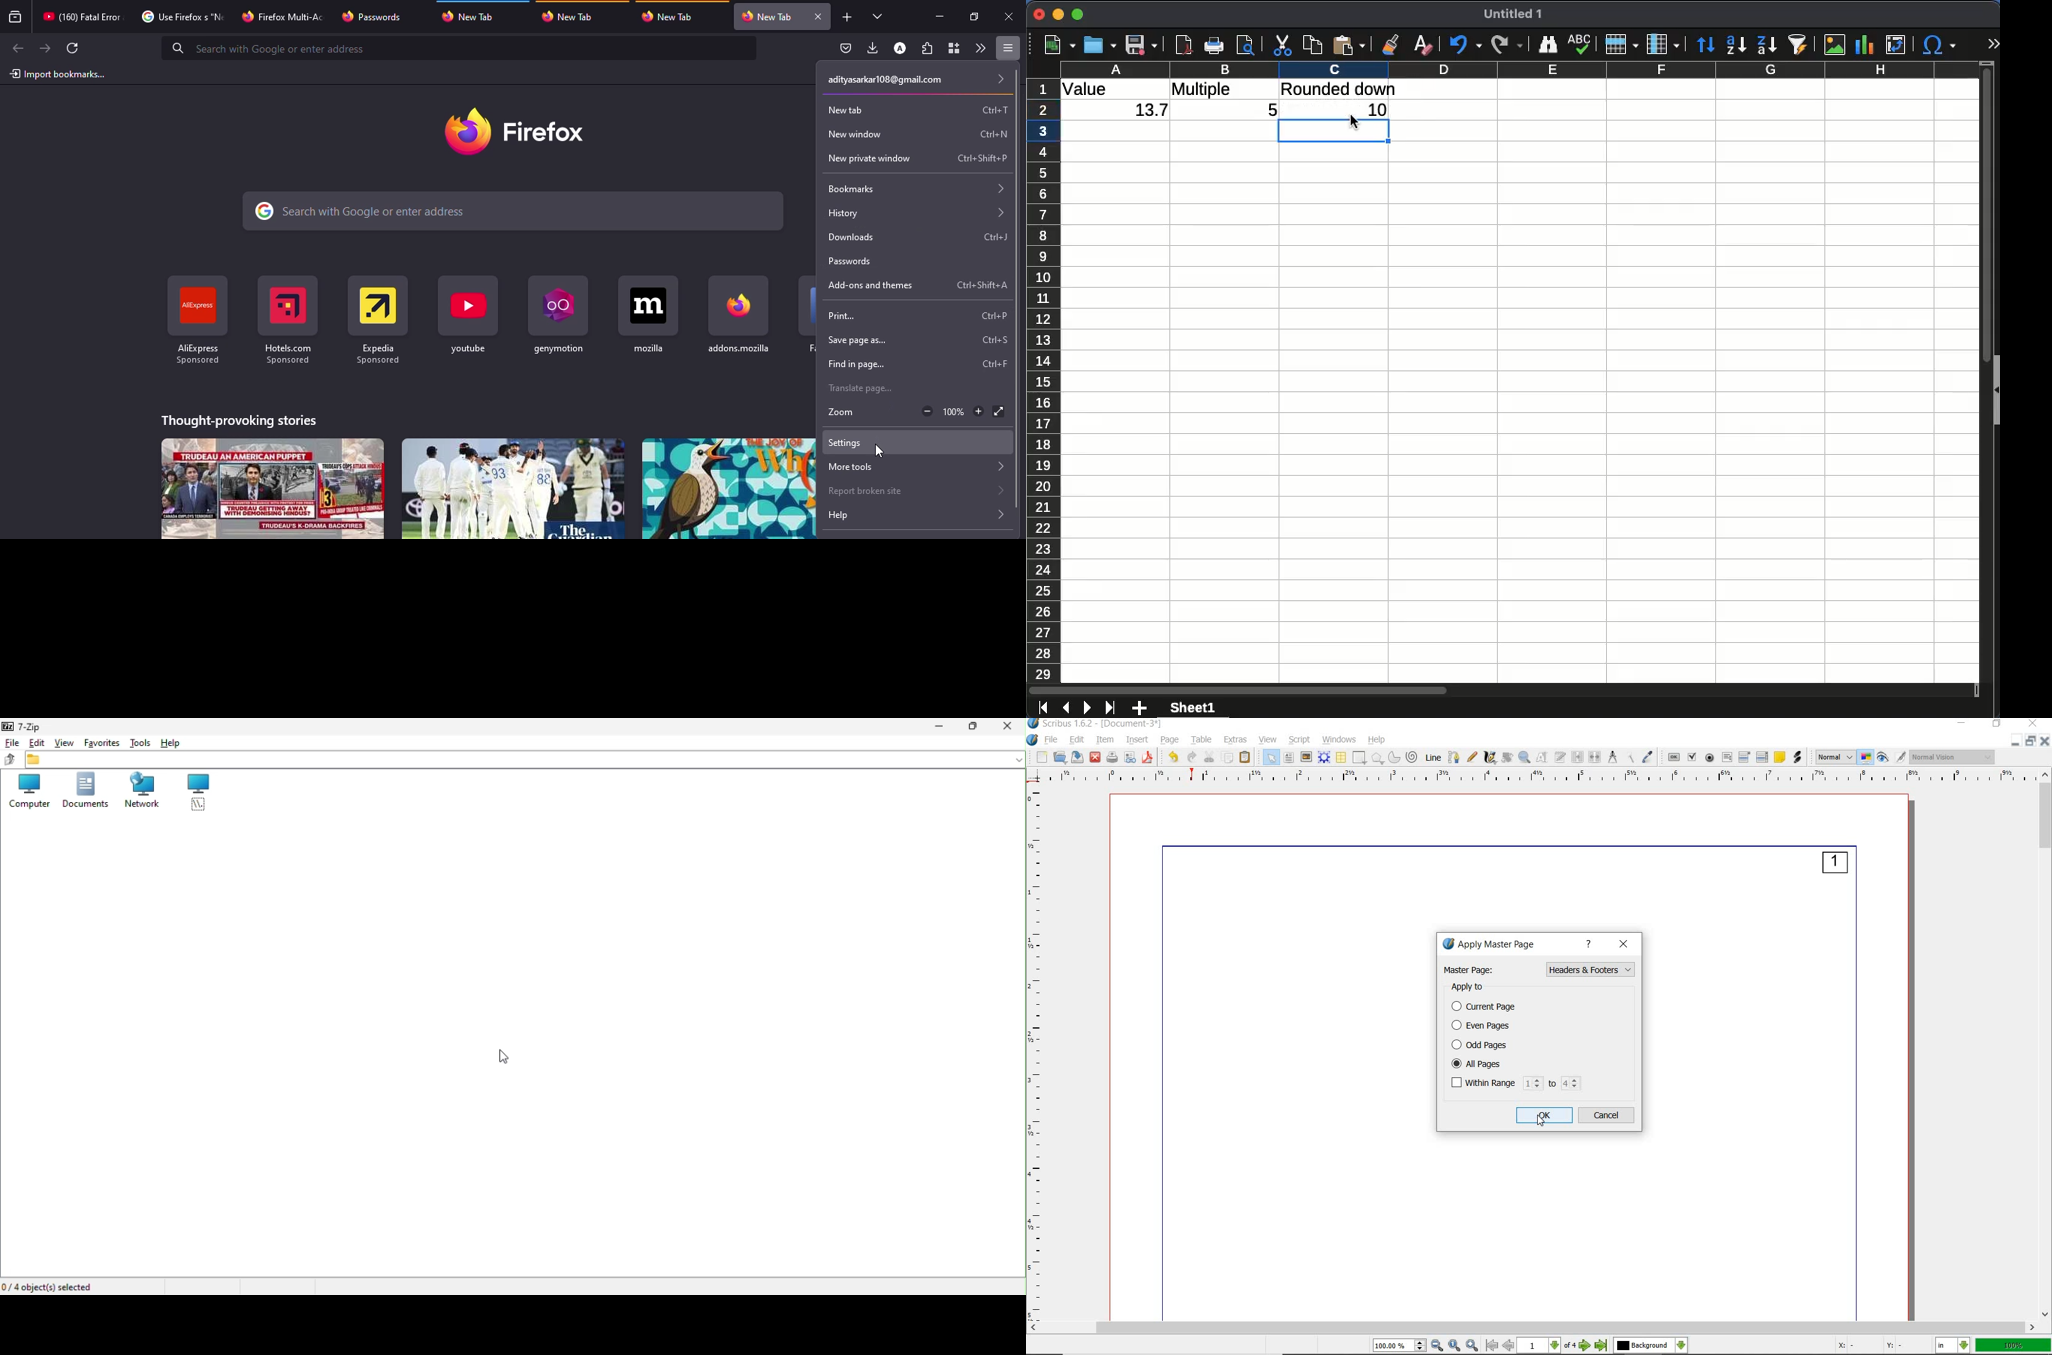 This screenshot has width=2072, height=1372. What do you see at coordinates (1954, 756) in the screenshot?
I see `visual appearance of the display` at bounding box center [1954, 756].